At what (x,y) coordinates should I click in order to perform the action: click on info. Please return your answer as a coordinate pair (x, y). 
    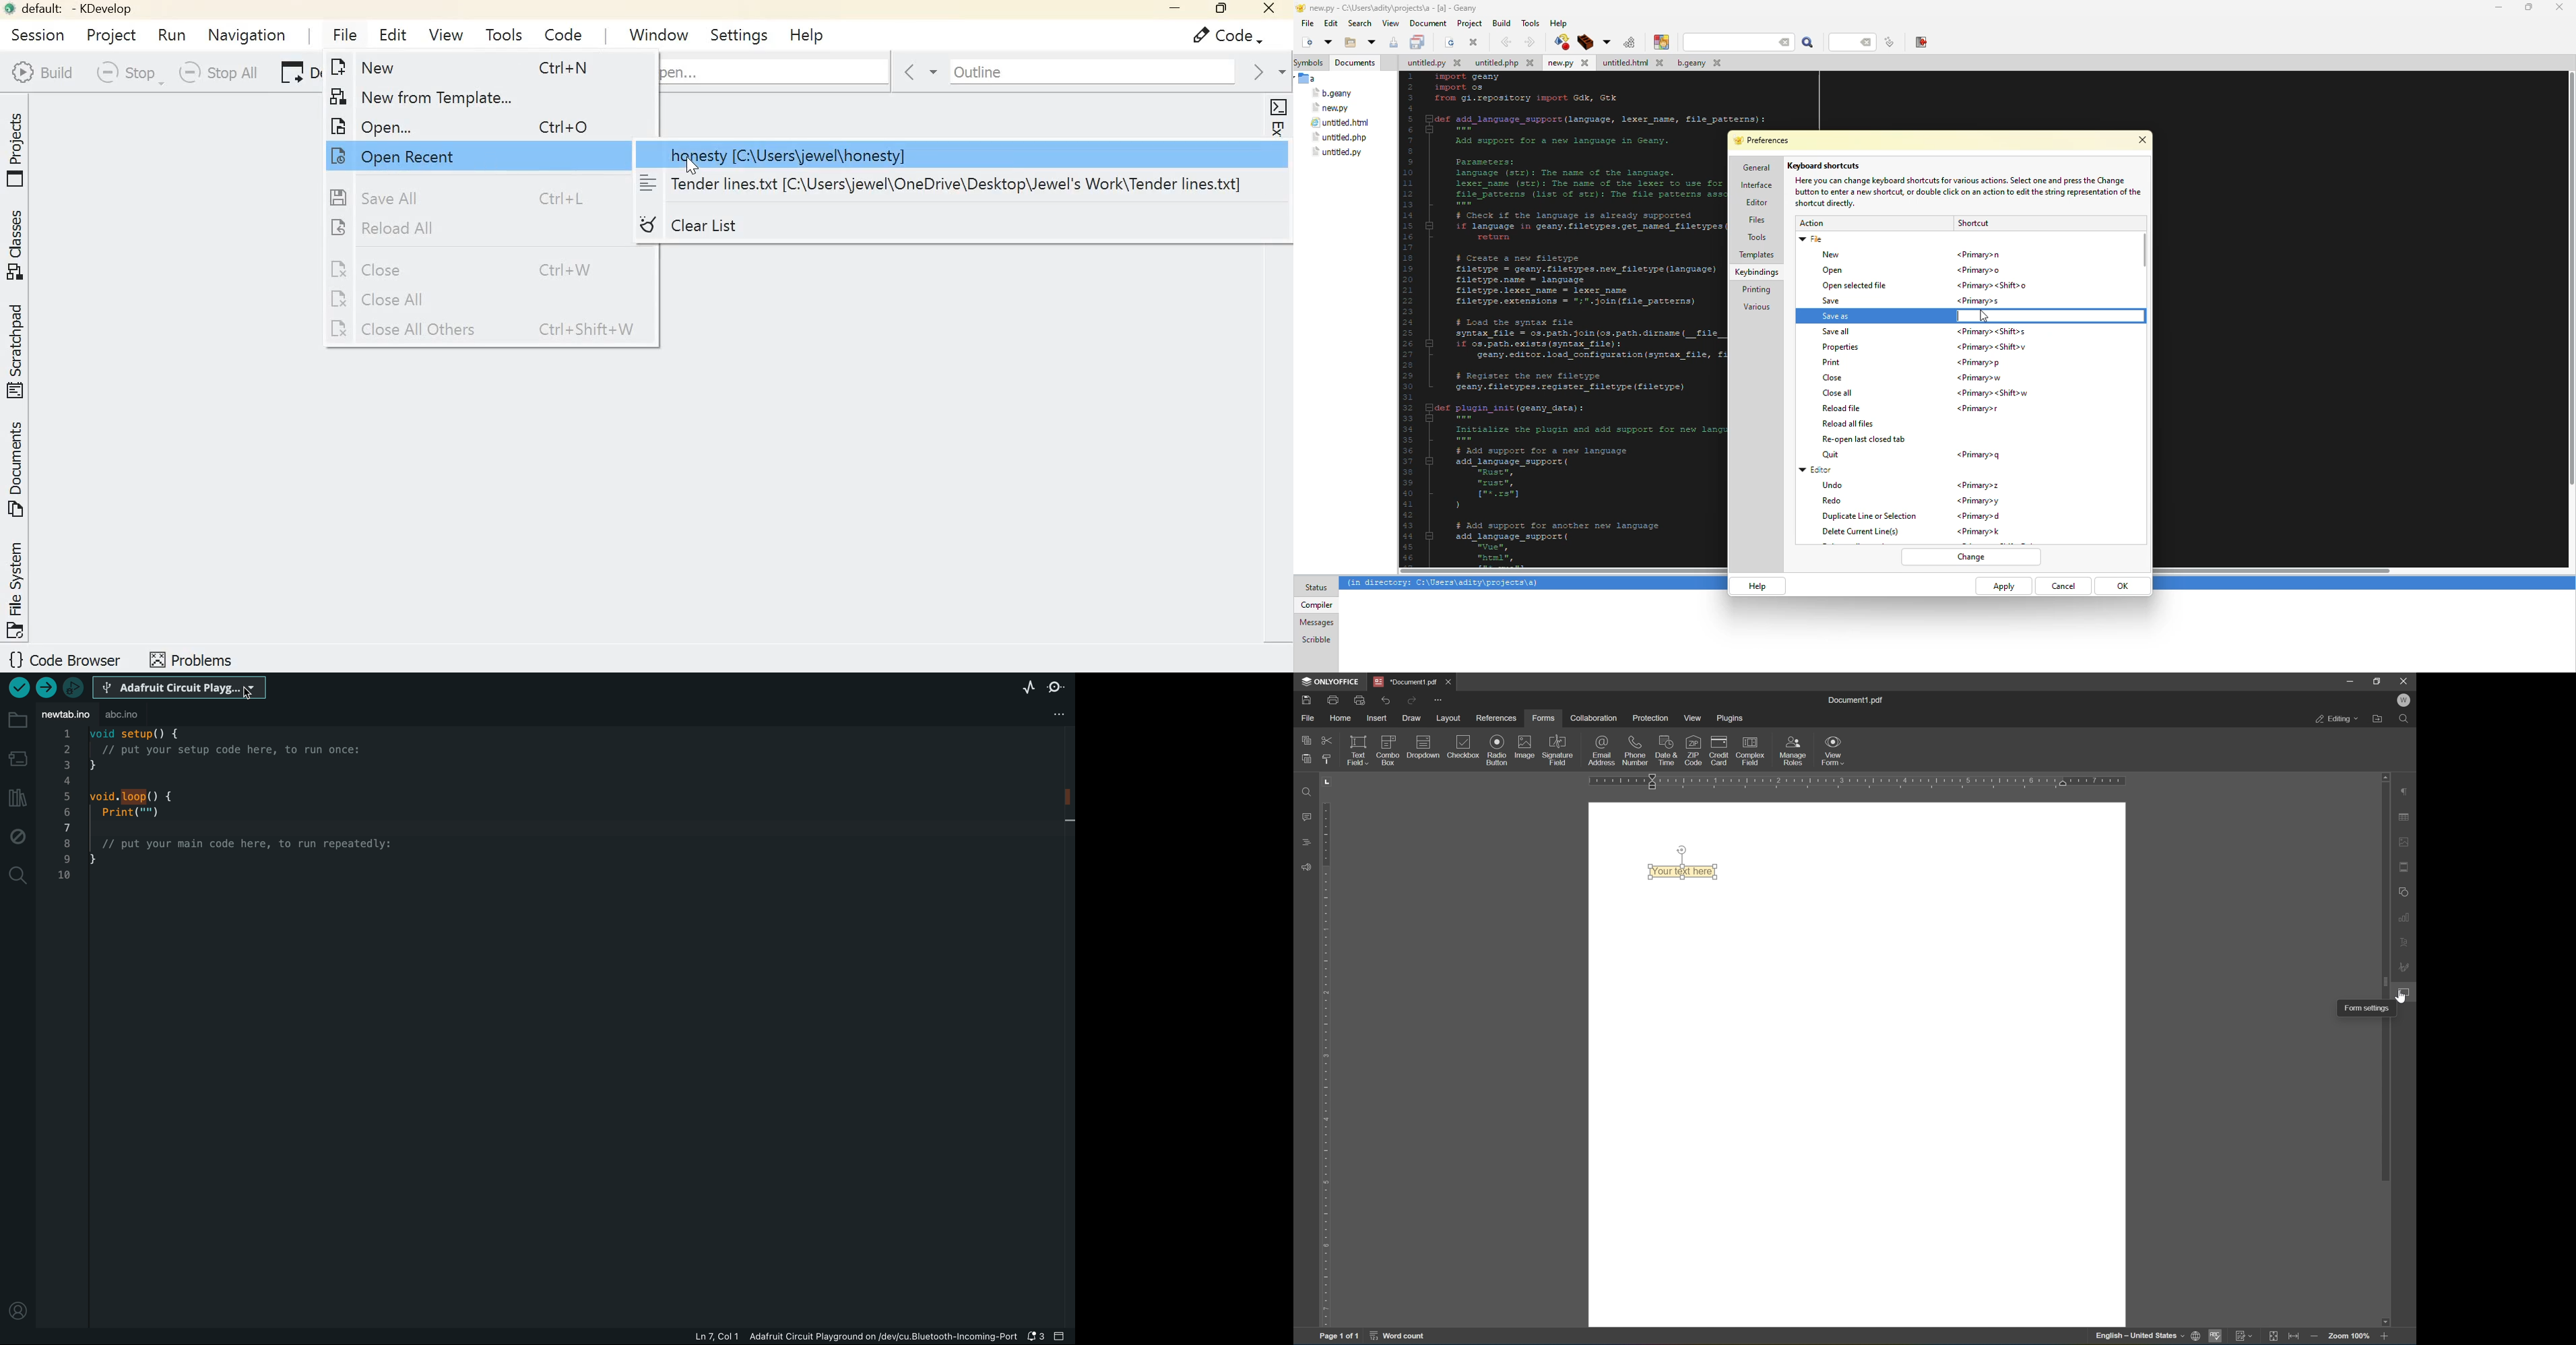
    Looking at the image, I should click on (1965, 192).